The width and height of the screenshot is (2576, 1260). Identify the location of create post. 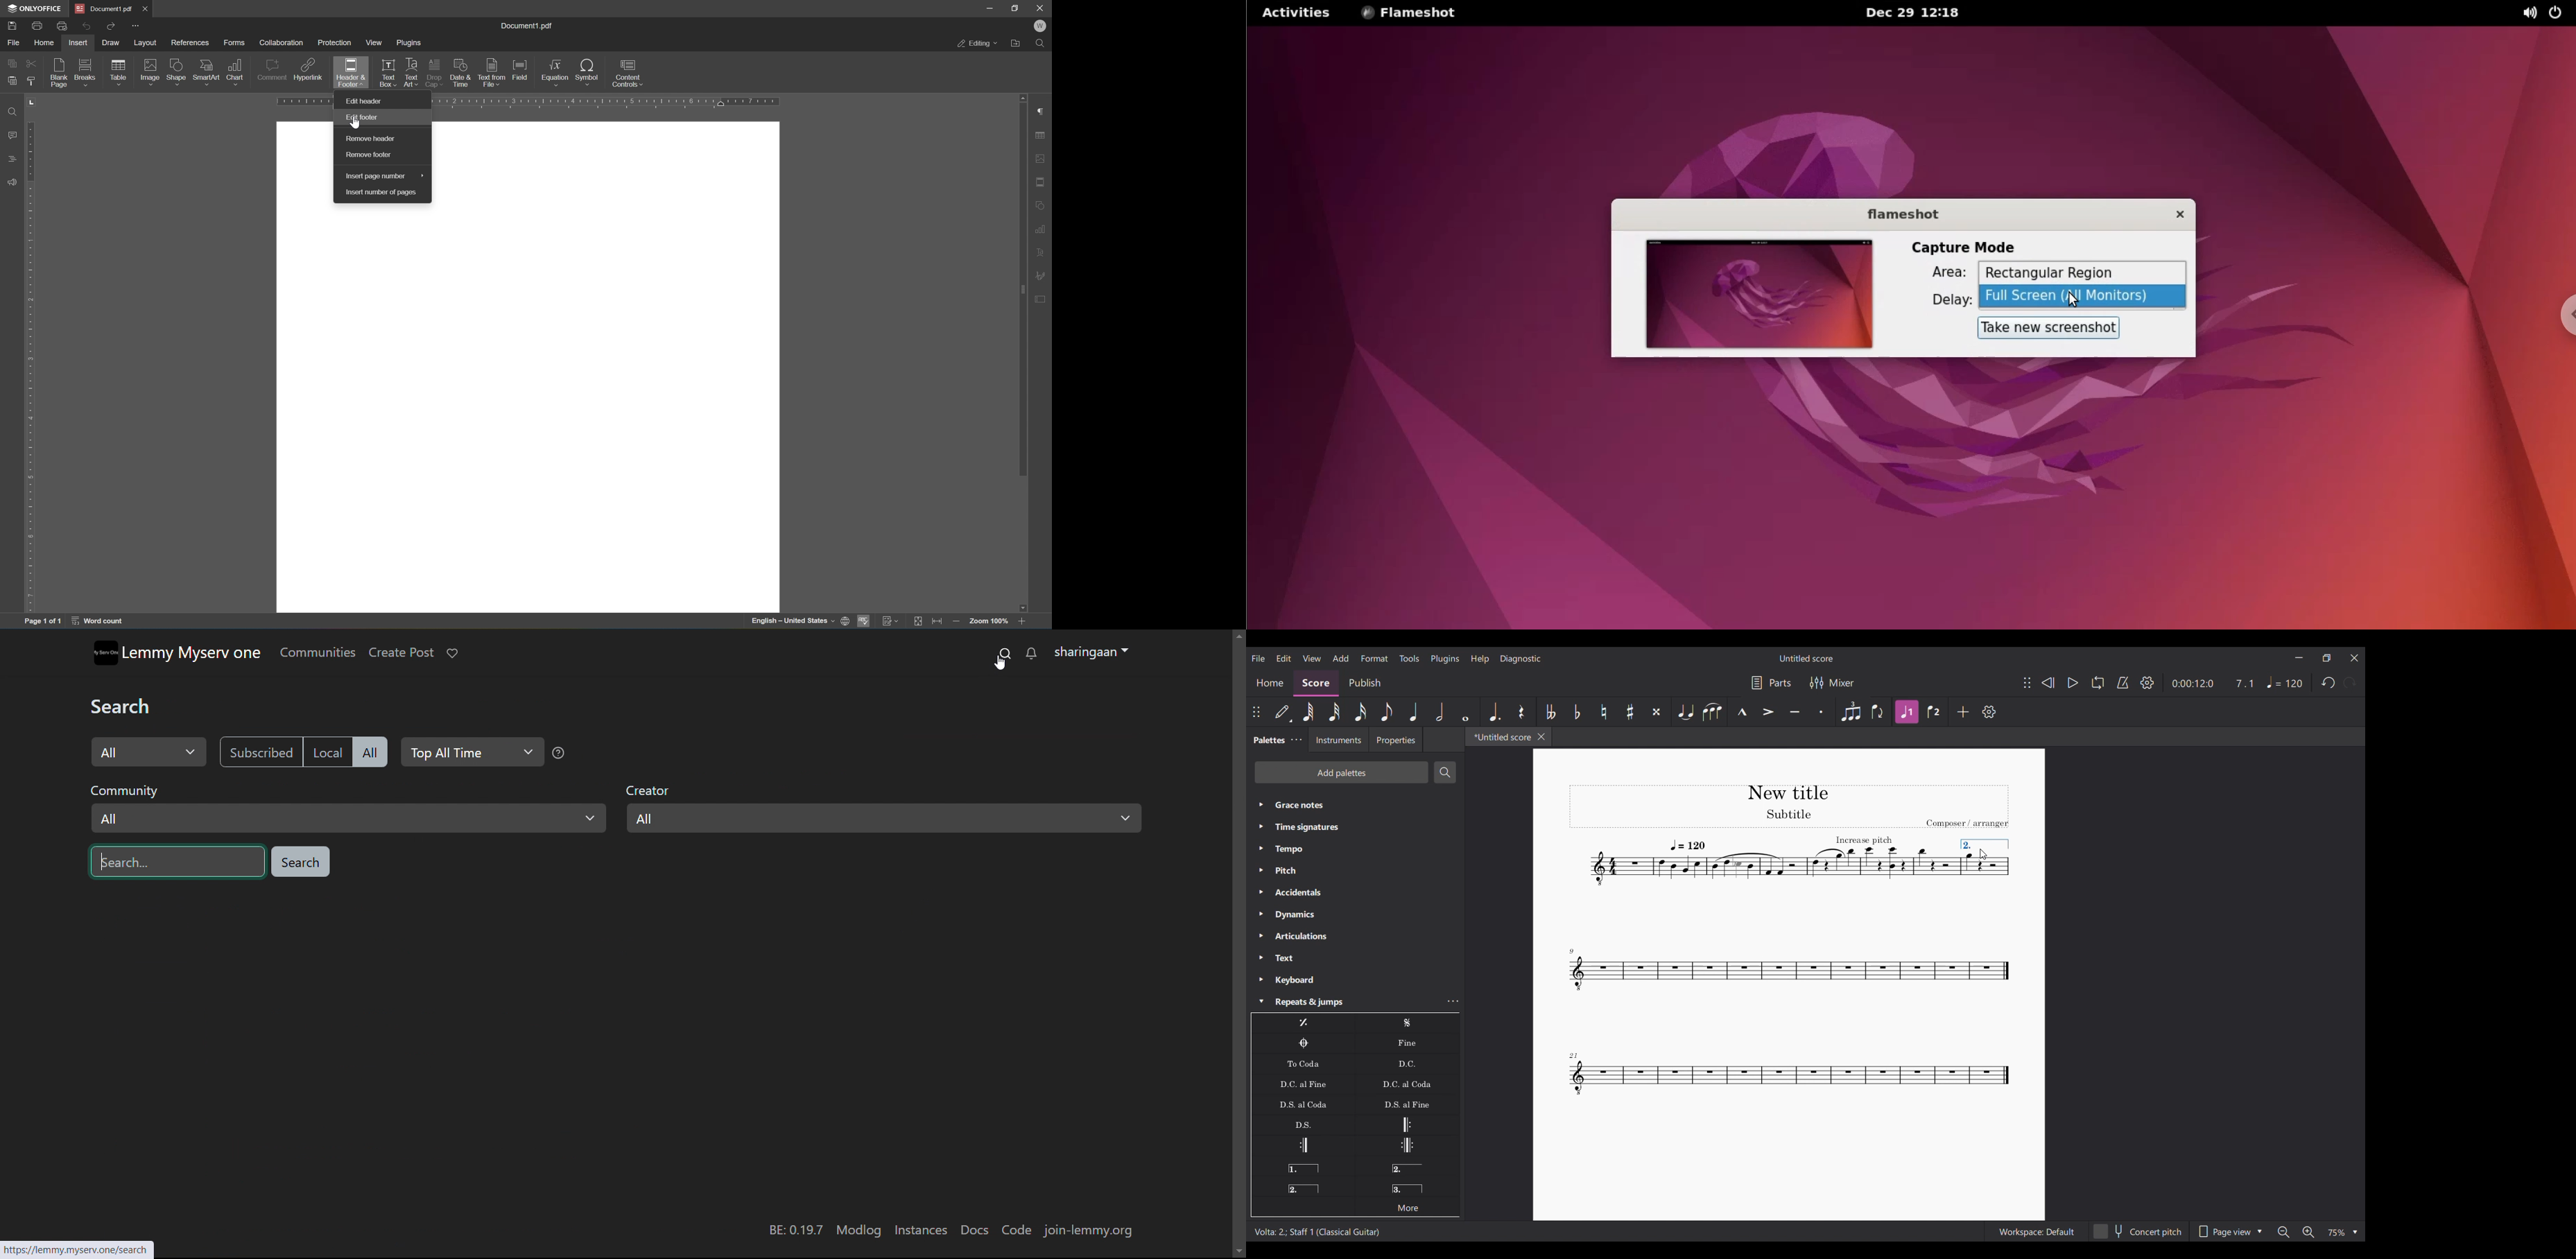
(400, 653).